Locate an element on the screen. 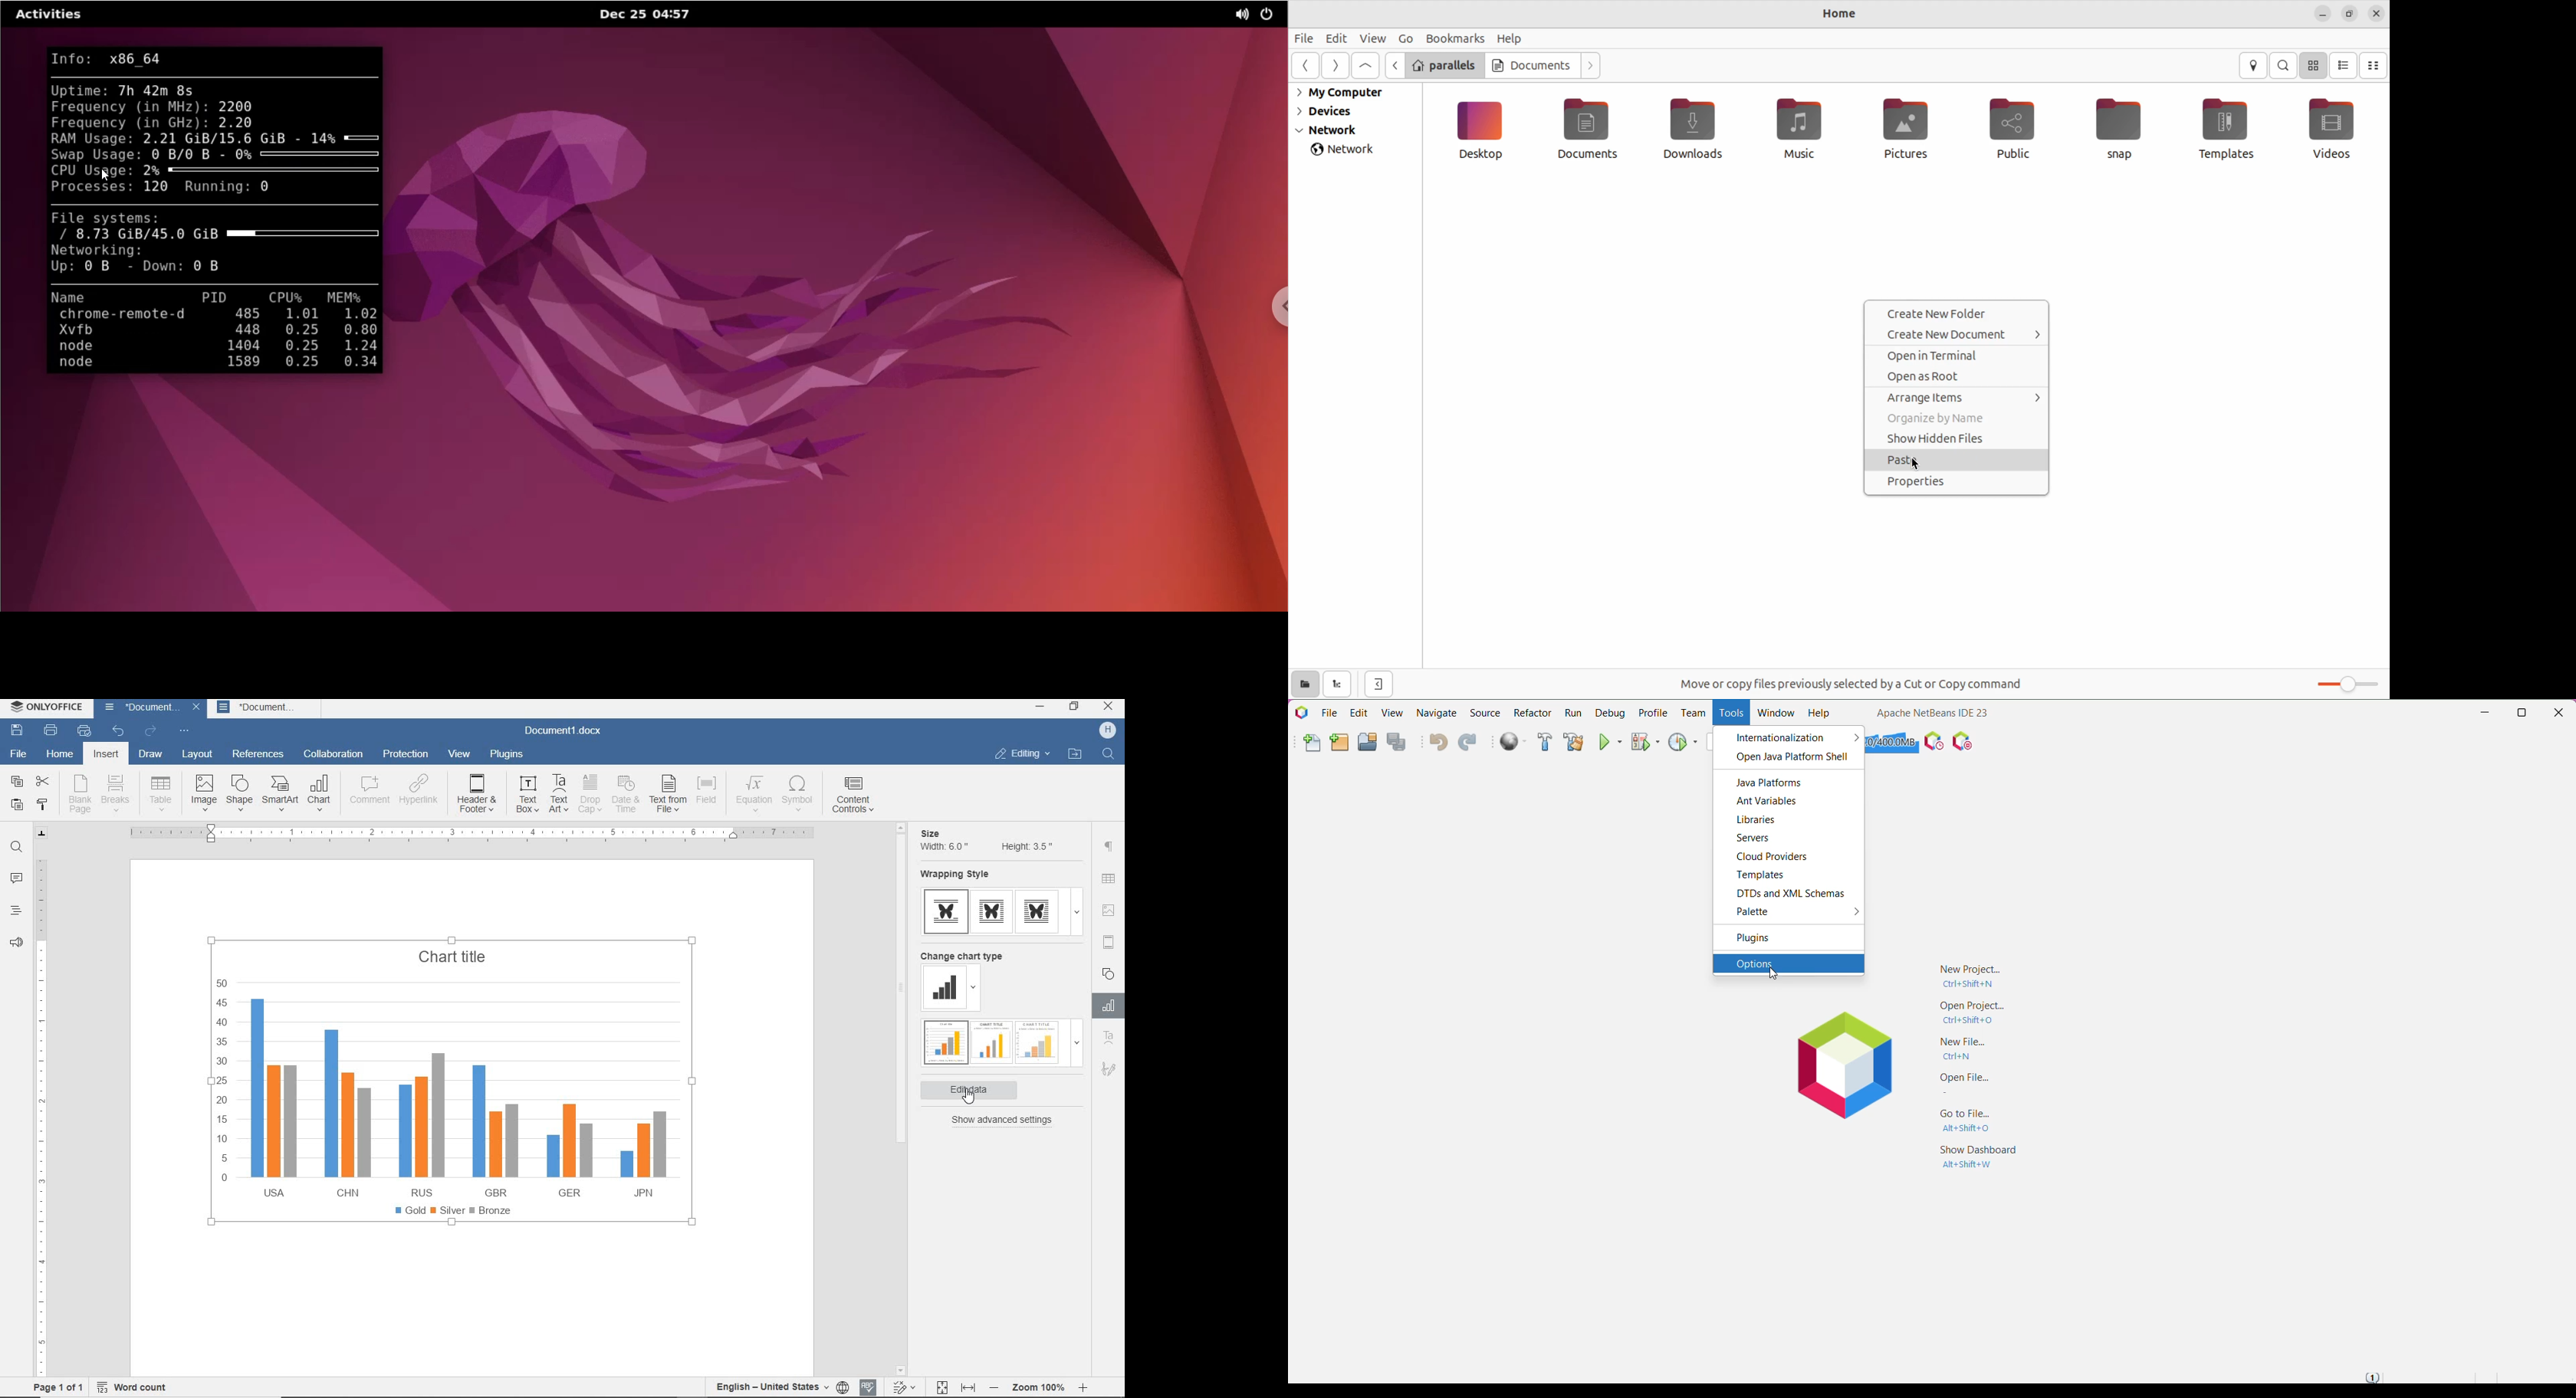 This screenshot has height=1400, width=2576. document is located at coordinates (267, 708).